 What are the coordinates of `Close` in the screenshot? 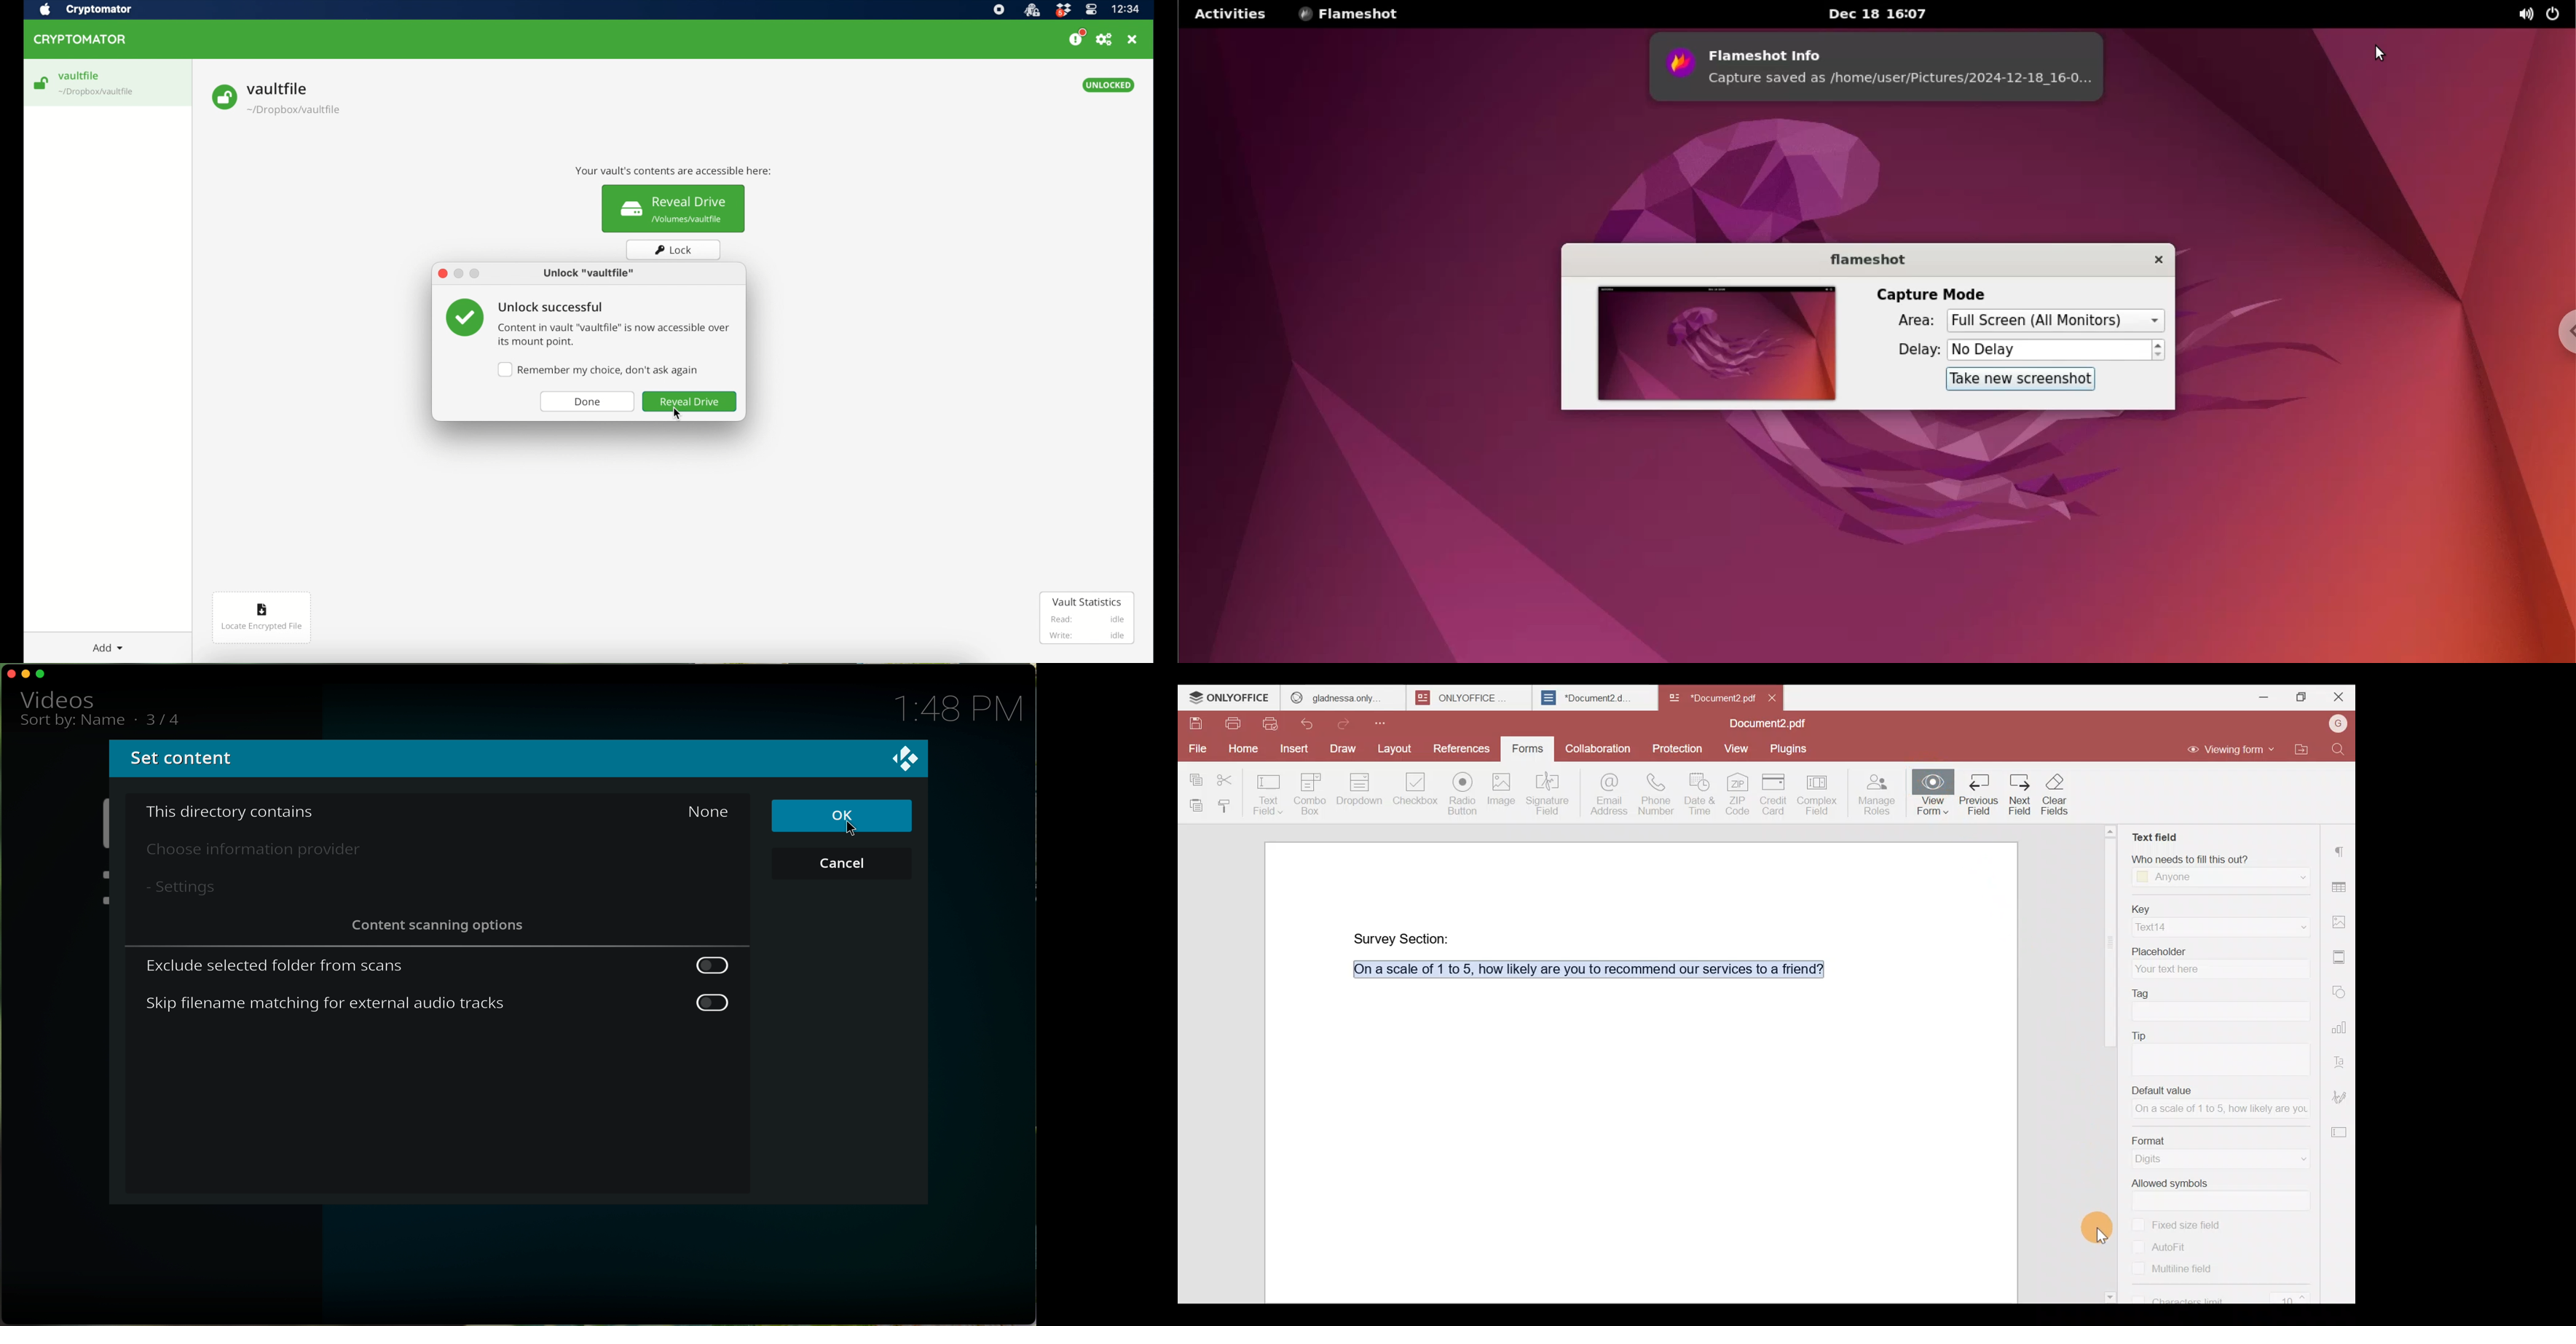 It's located at (2338, 700).